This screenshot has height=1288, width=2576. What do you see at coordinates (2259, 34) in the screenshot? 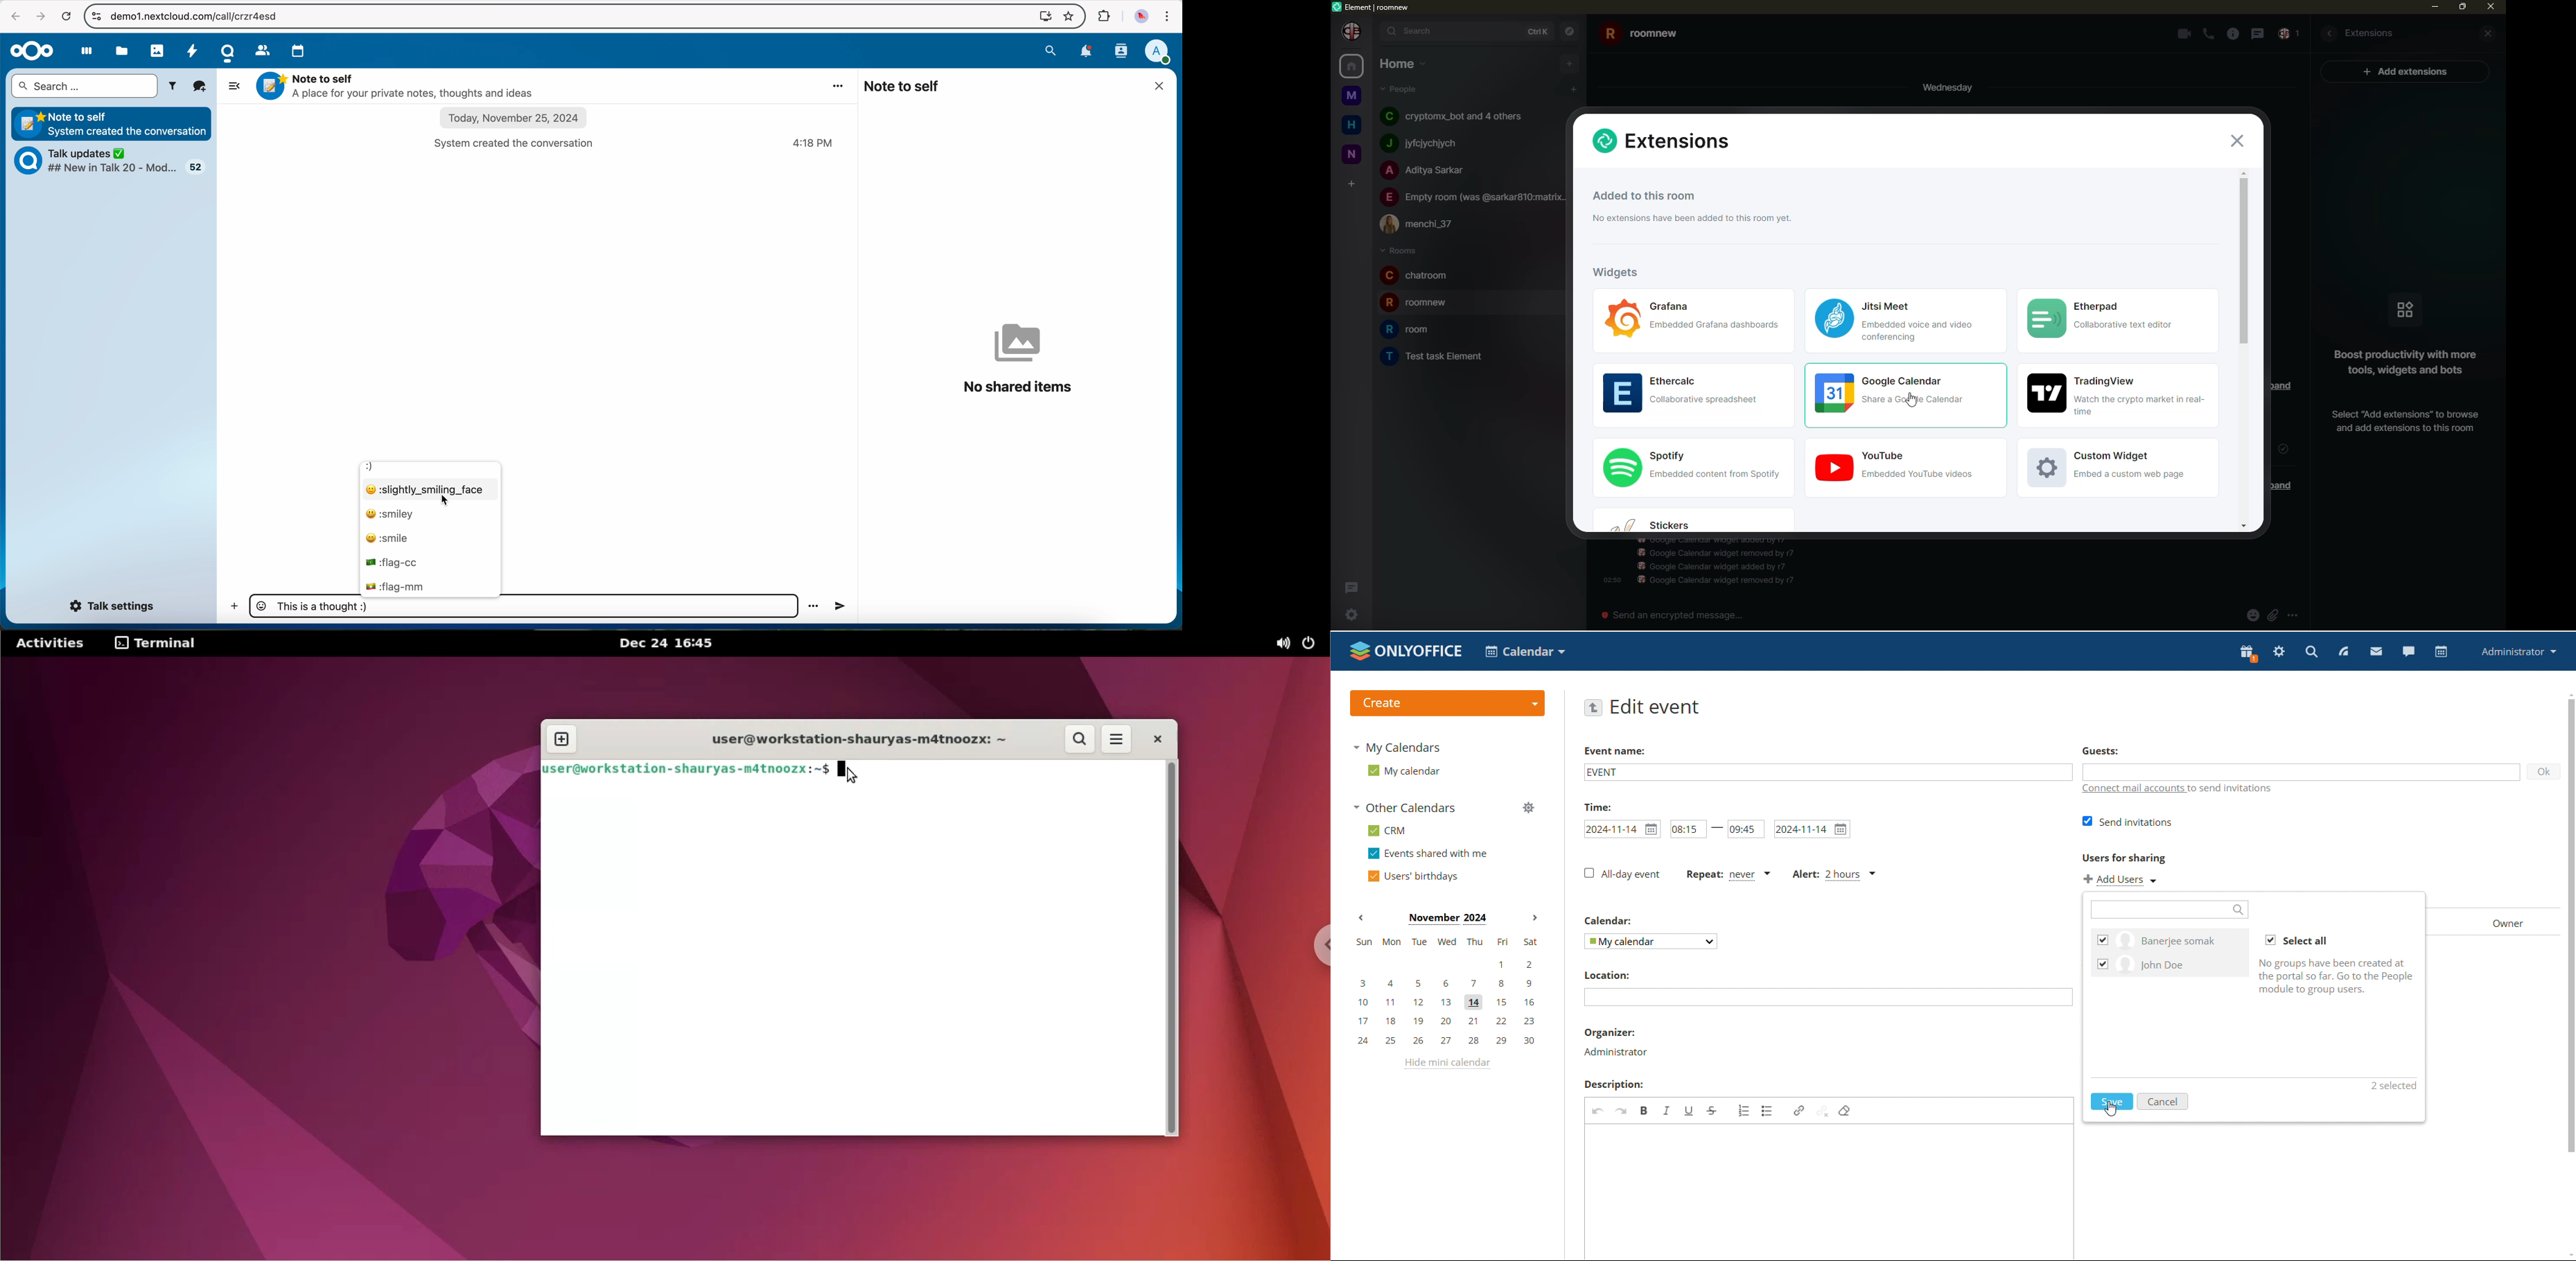
I see `message` at bounding box center [2259, 34].